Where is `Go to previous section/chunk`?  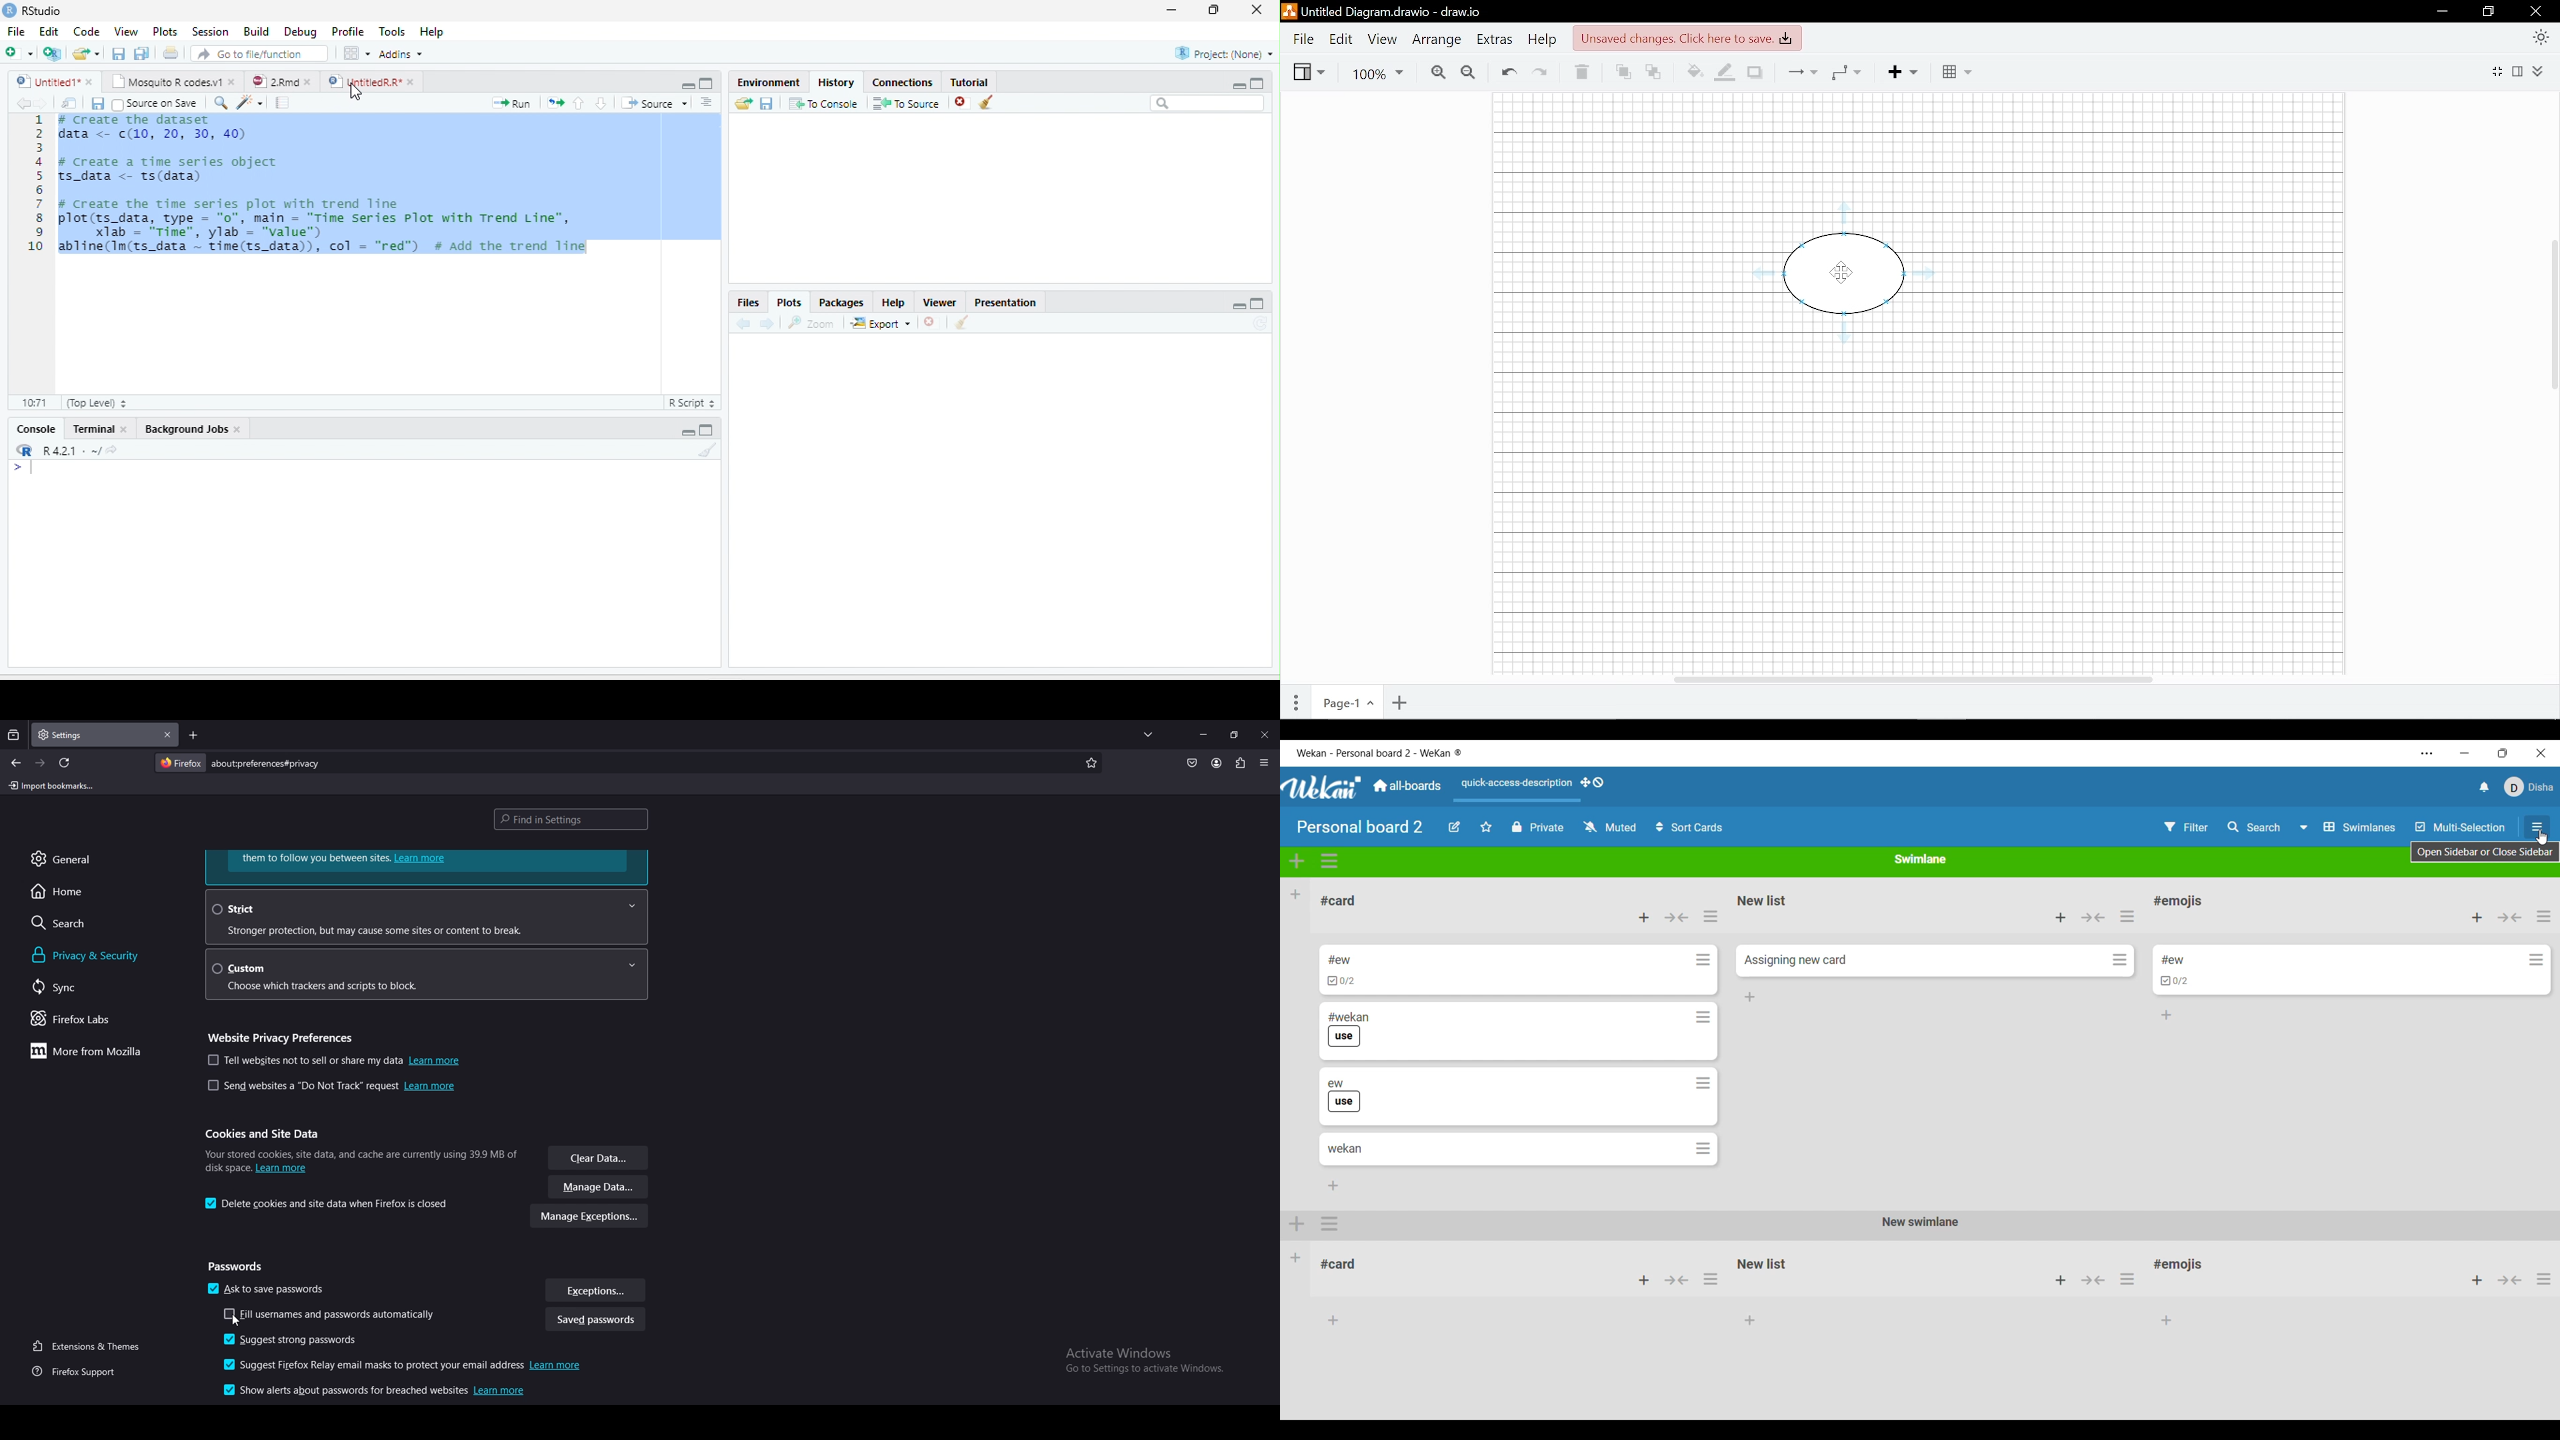
Go to previous section/chunk is located at coordinates (578, 102).